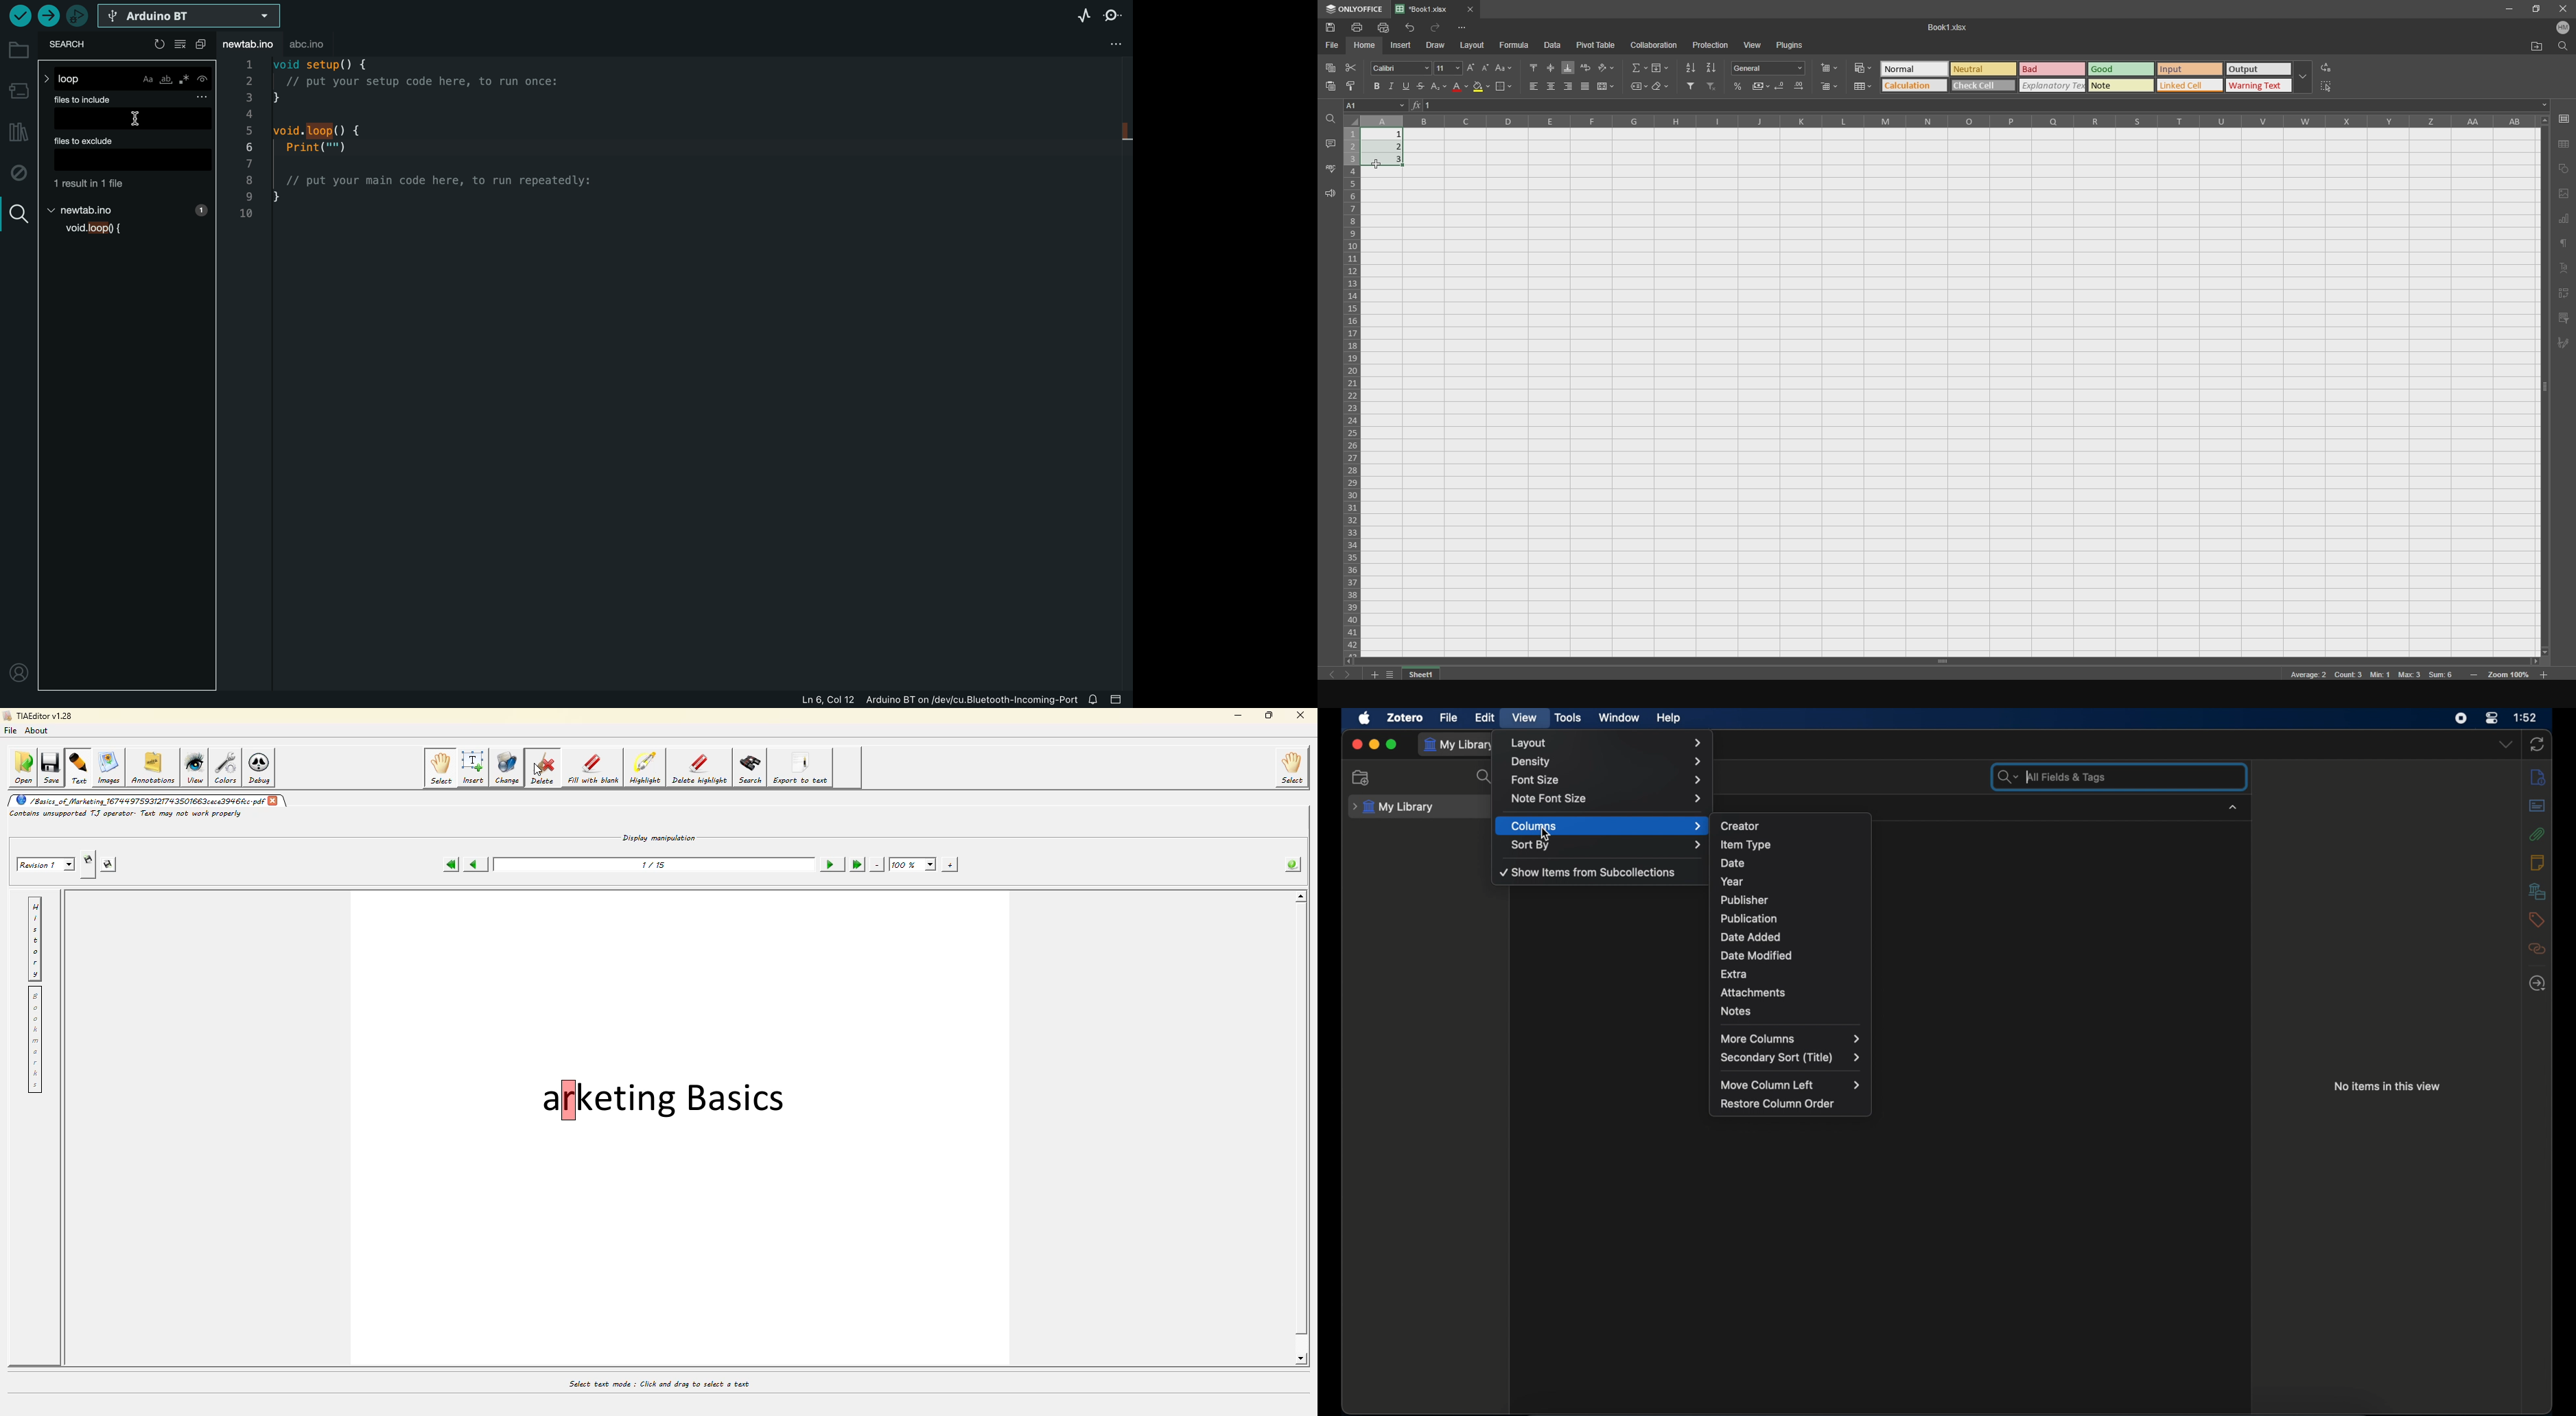 The height and width of the screenshot is (1428, 2576). What do you see at coordinates (2538, 891) in the screenshot?
I see `libraries` at bounding box center [2538, 891].